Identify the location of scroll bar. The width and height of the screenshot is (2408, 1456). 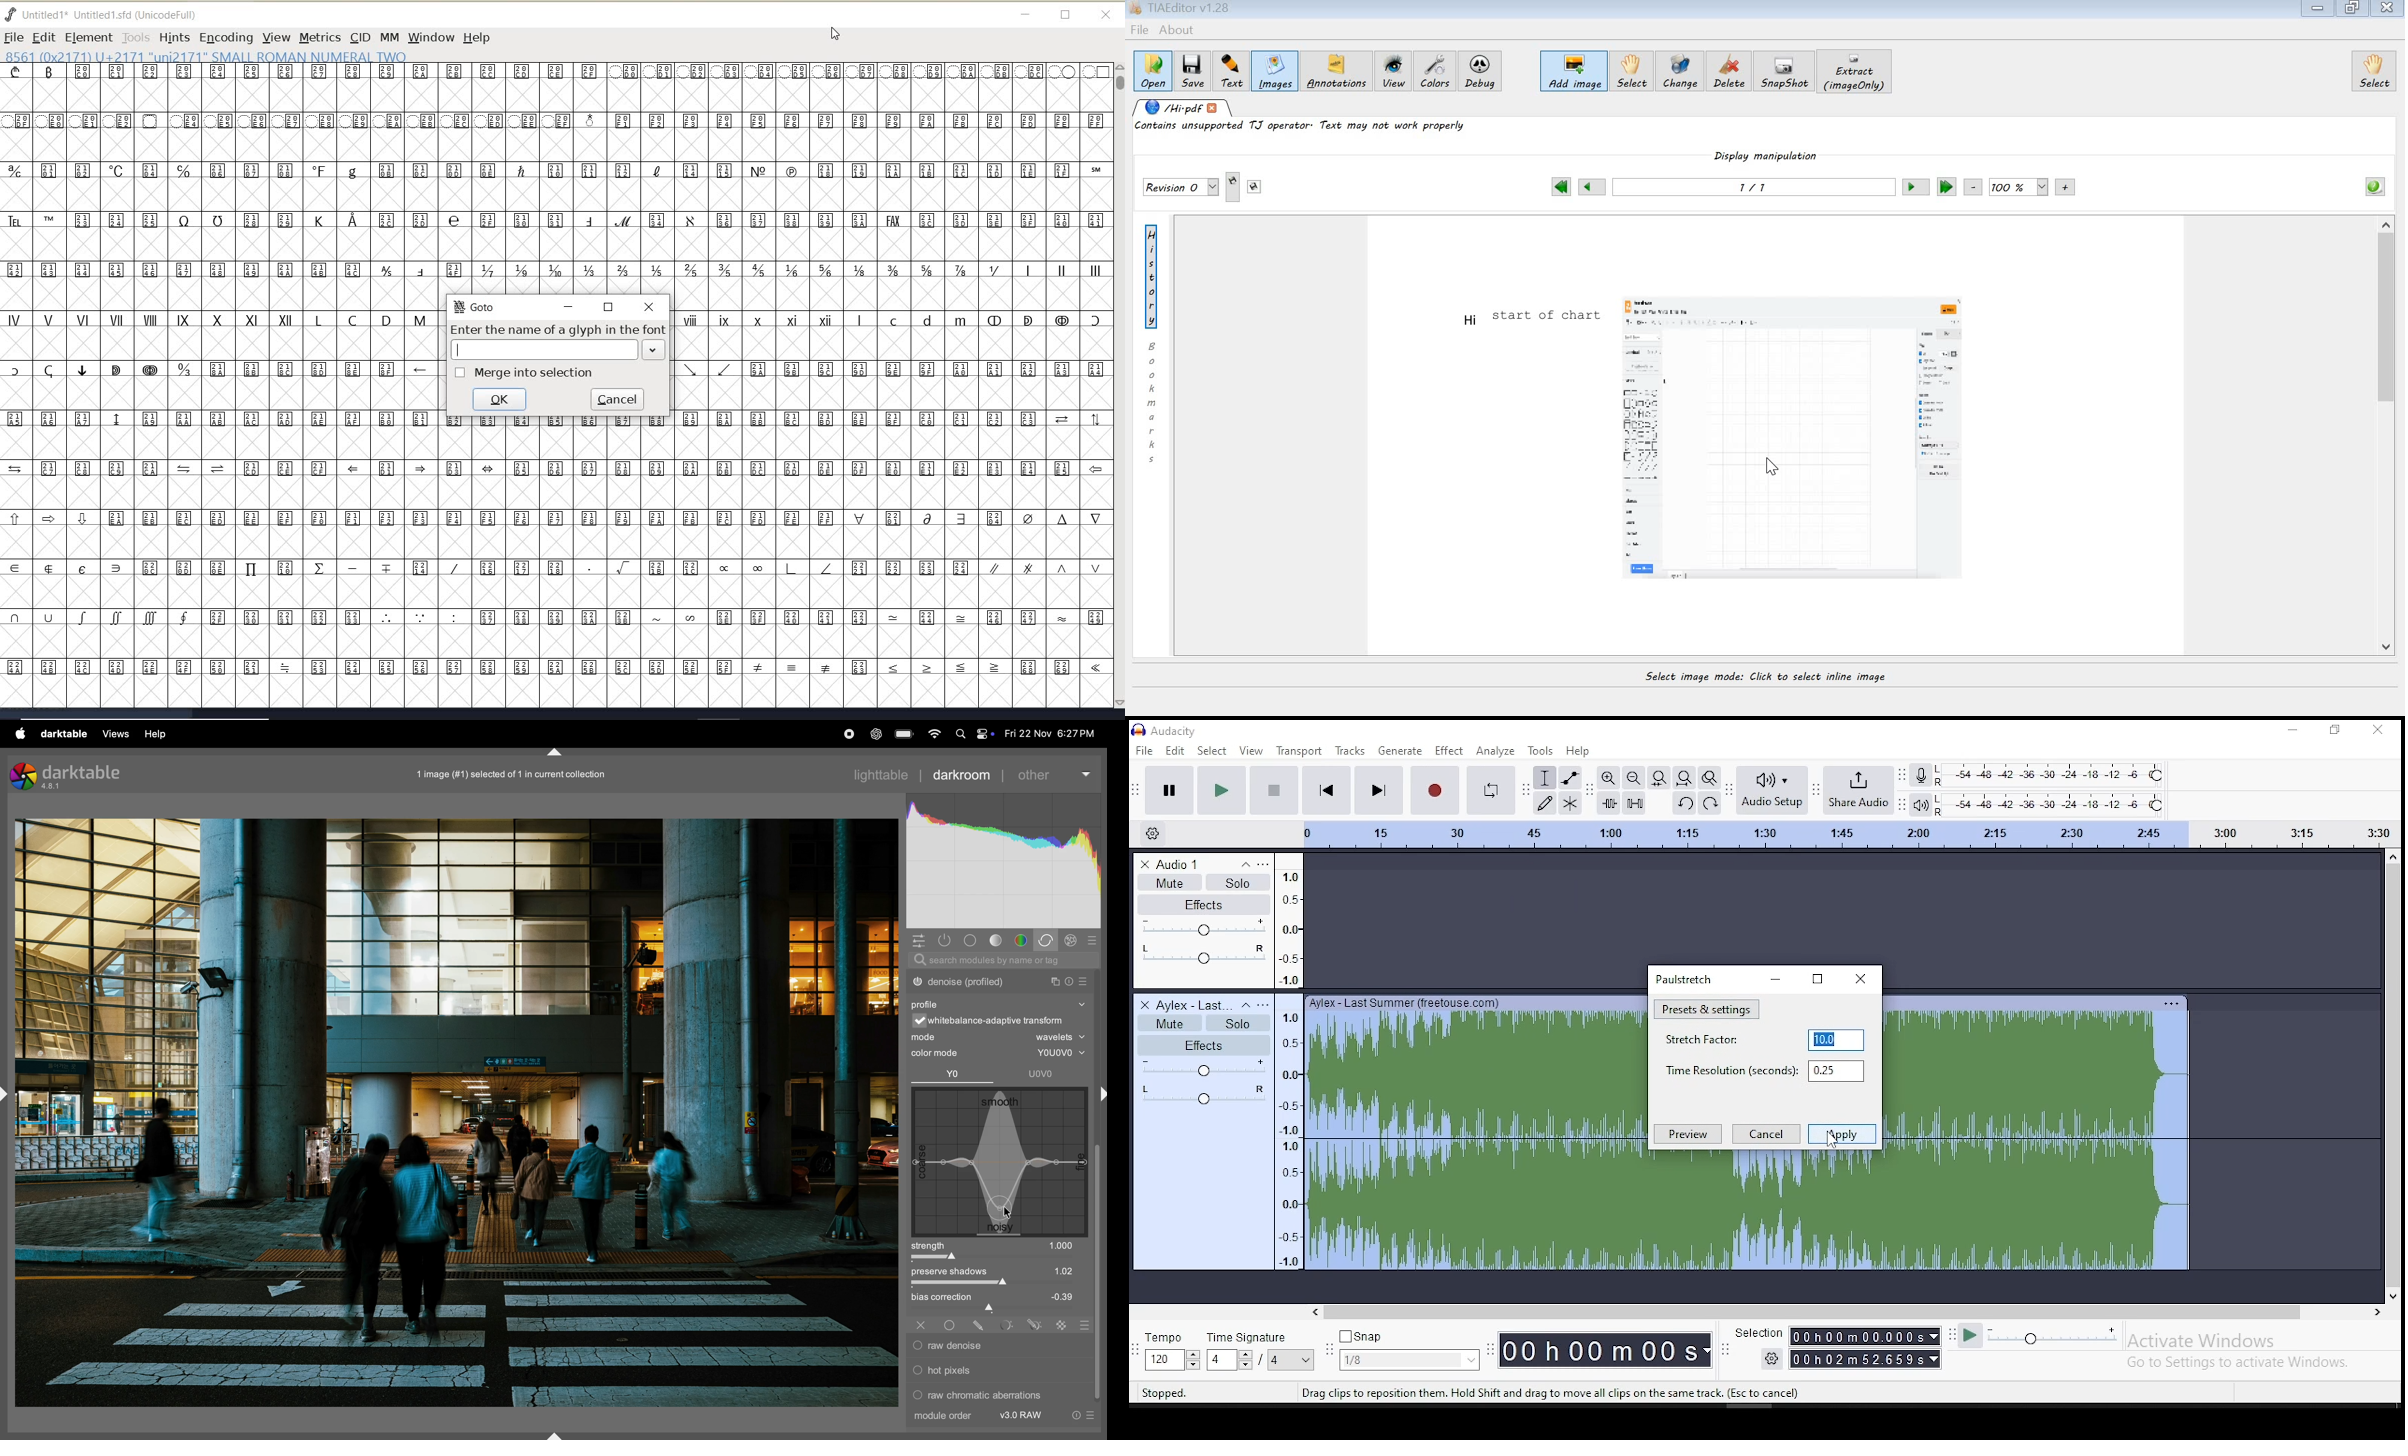
(2393, 1077).